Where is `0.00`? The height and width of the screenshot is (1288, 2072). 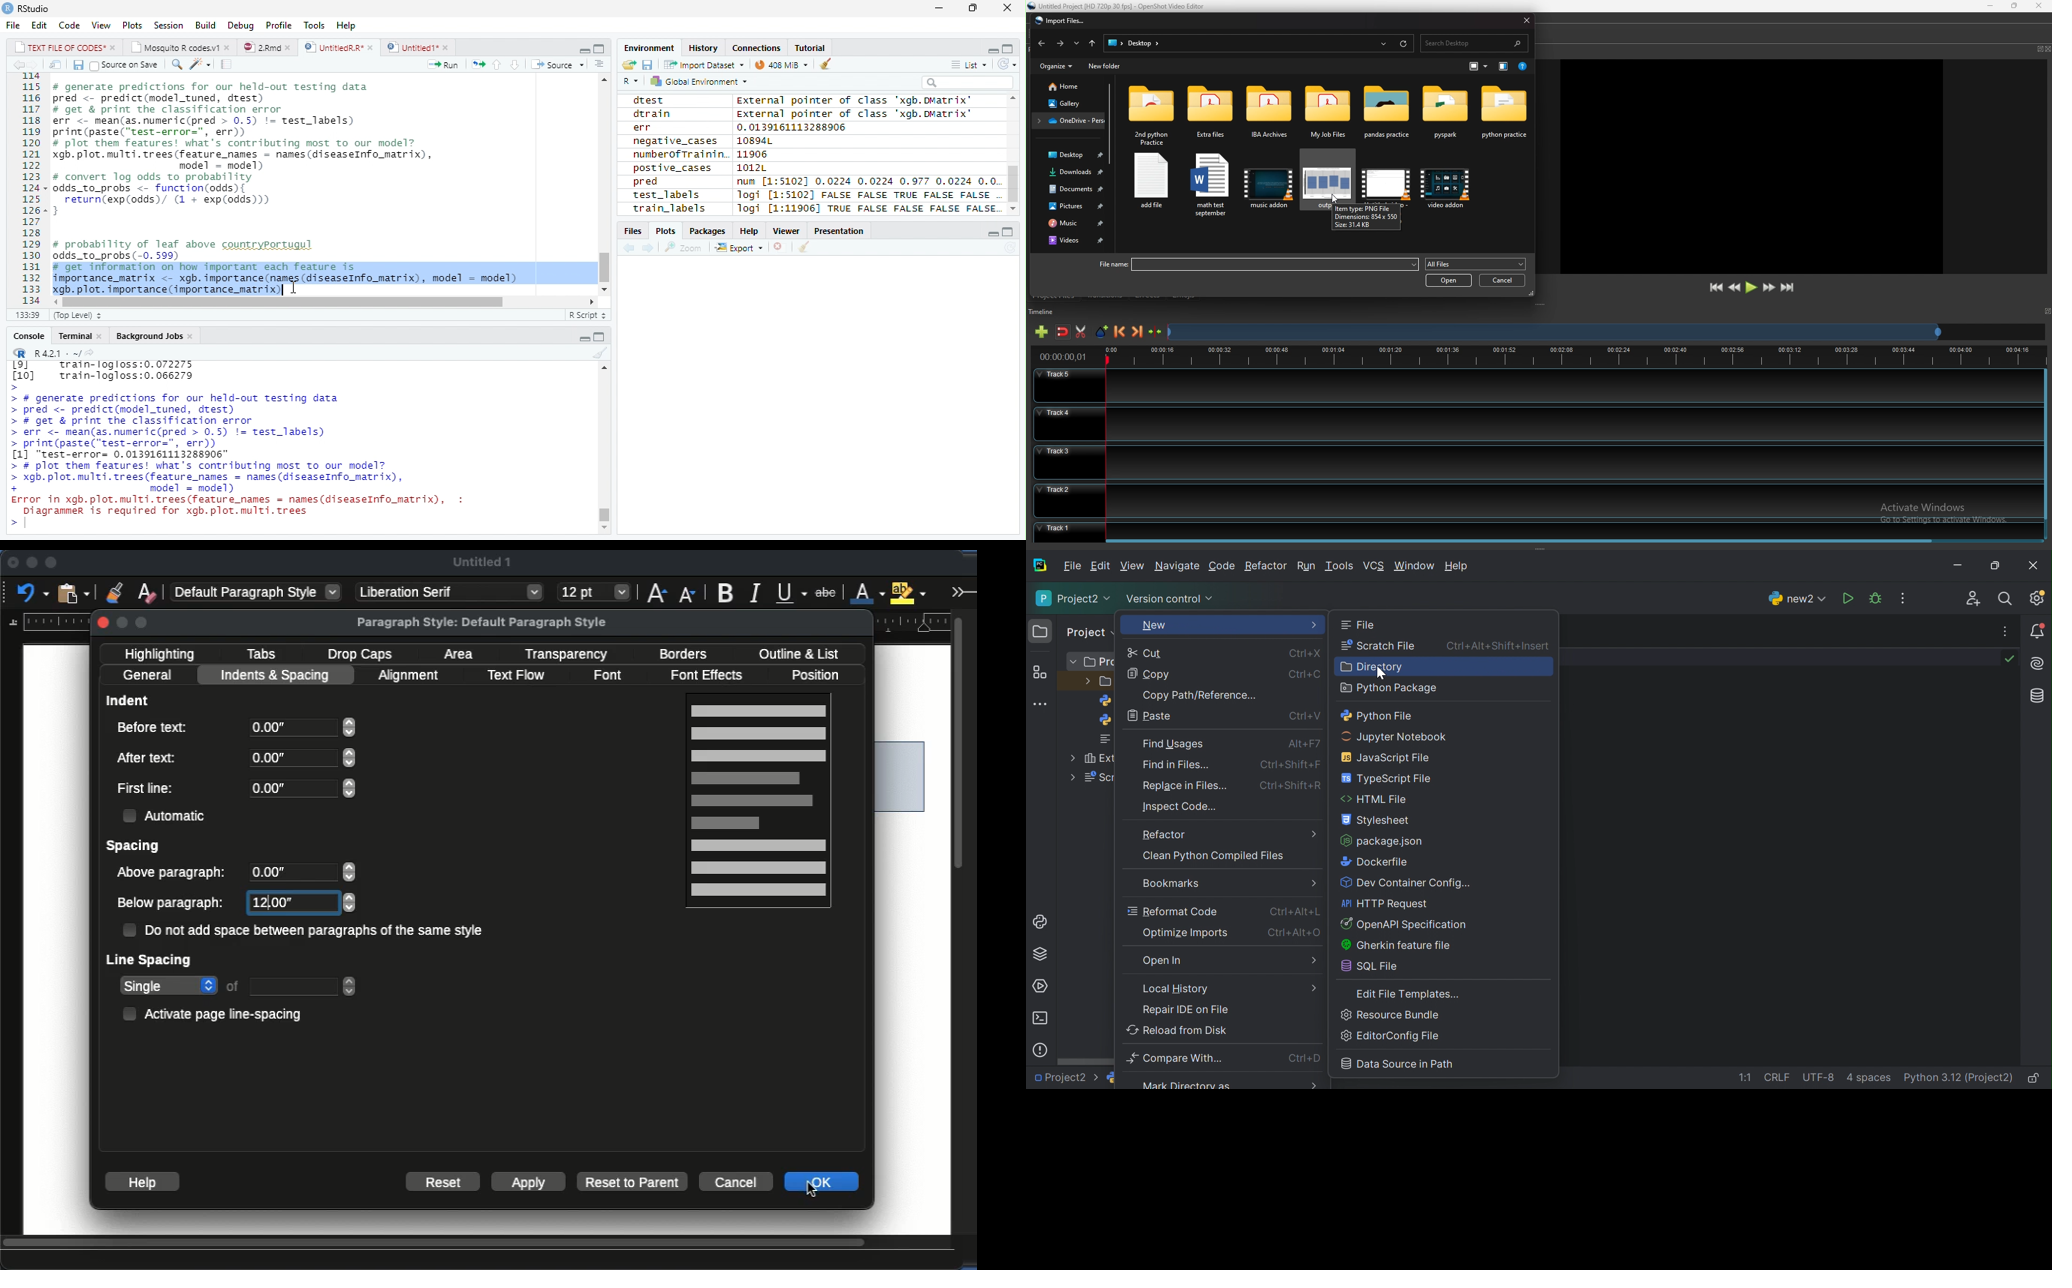
0.00 is located at coordinates (306, 874).